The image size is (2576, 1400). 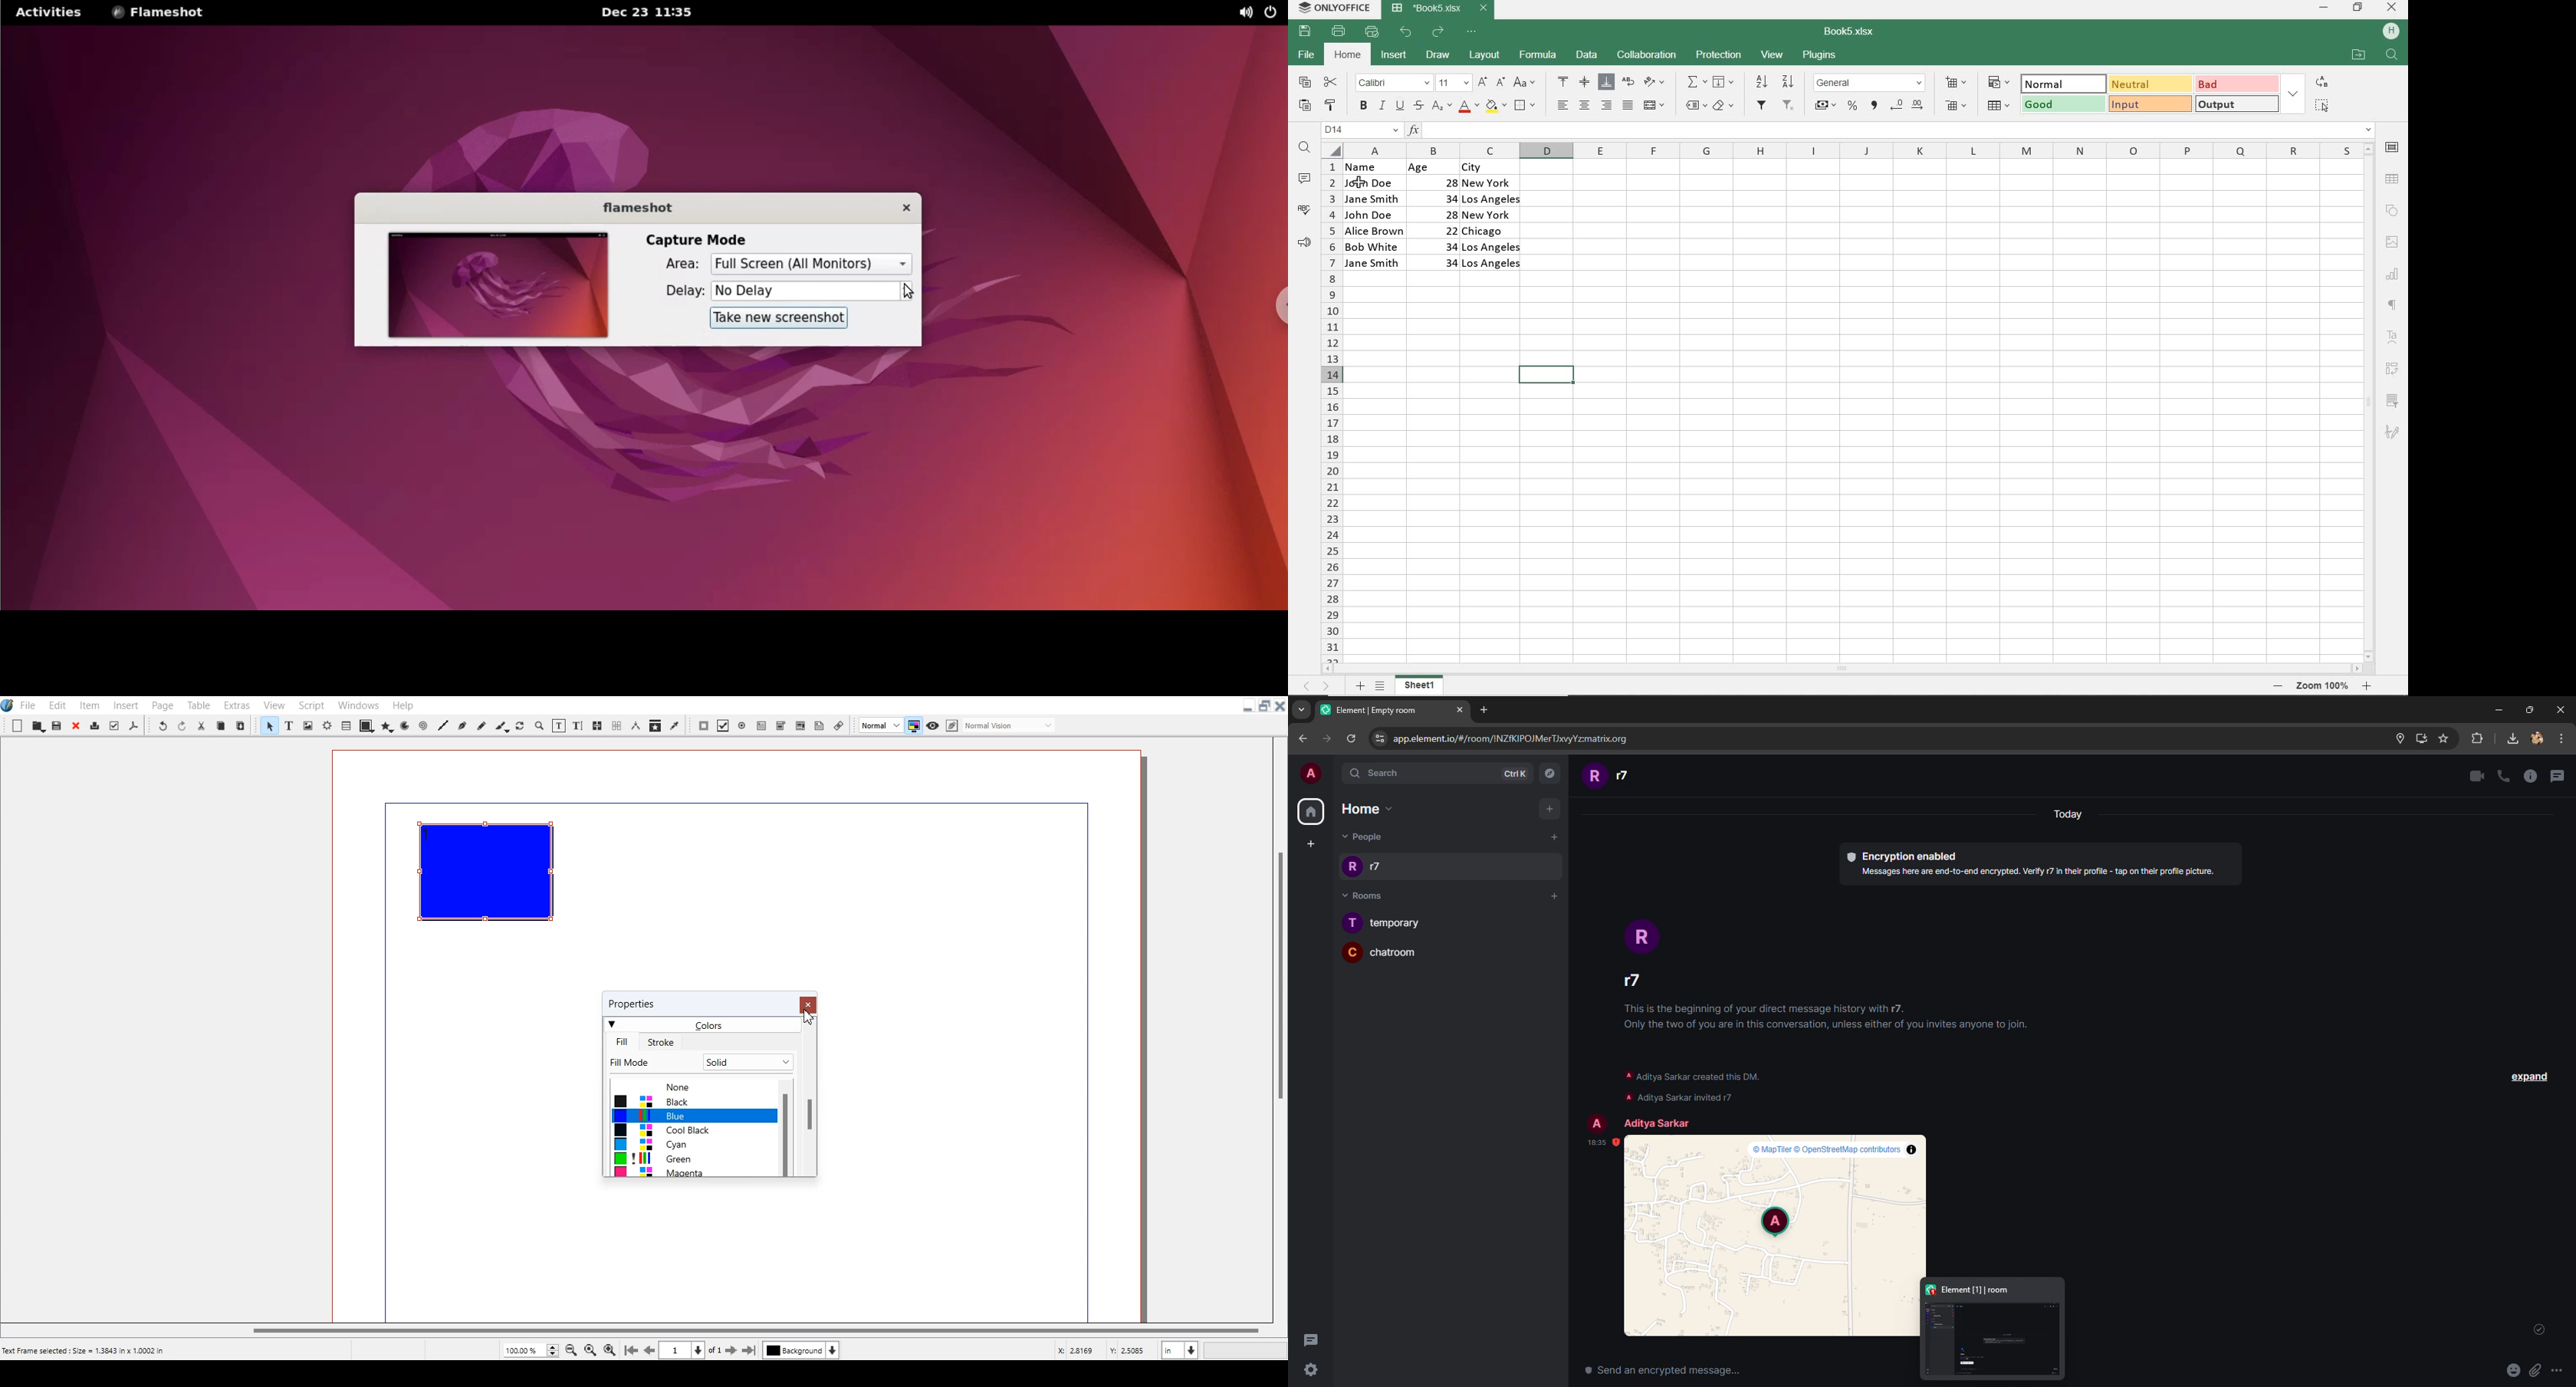 I want to click on Rotate Item, so click(x=519, y=726).